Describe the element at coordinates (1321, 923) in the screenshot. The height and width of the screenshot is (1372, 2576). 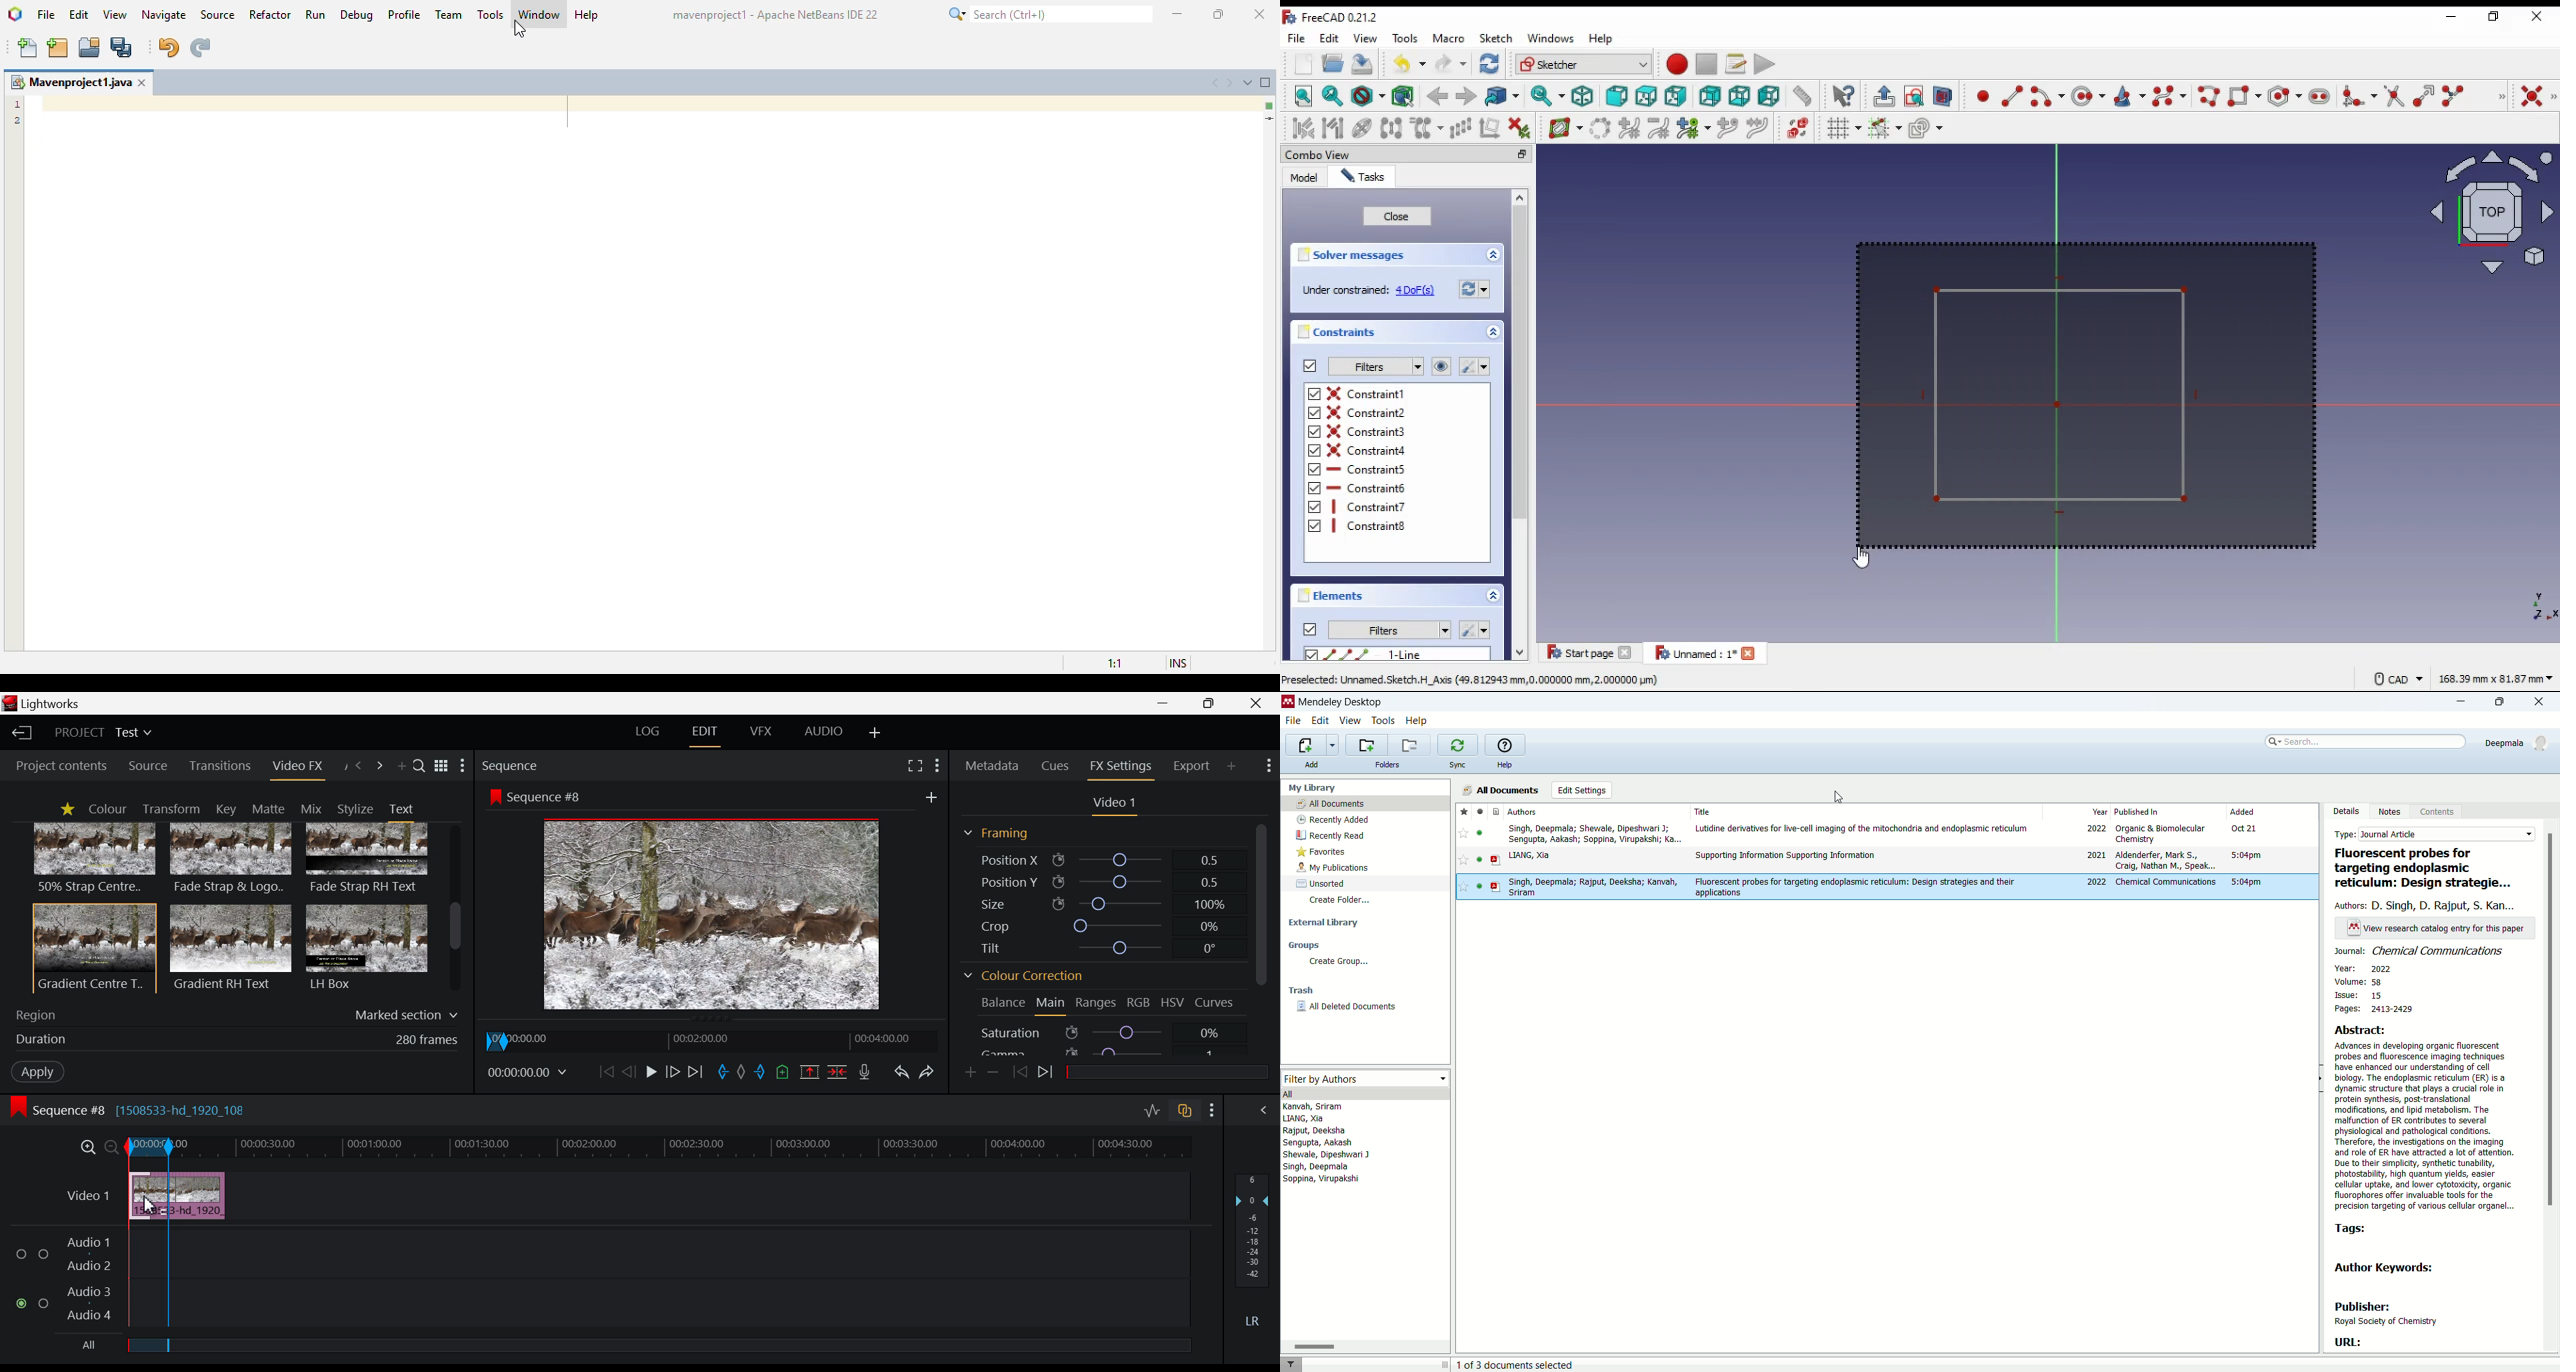
I see `external library` at that location.